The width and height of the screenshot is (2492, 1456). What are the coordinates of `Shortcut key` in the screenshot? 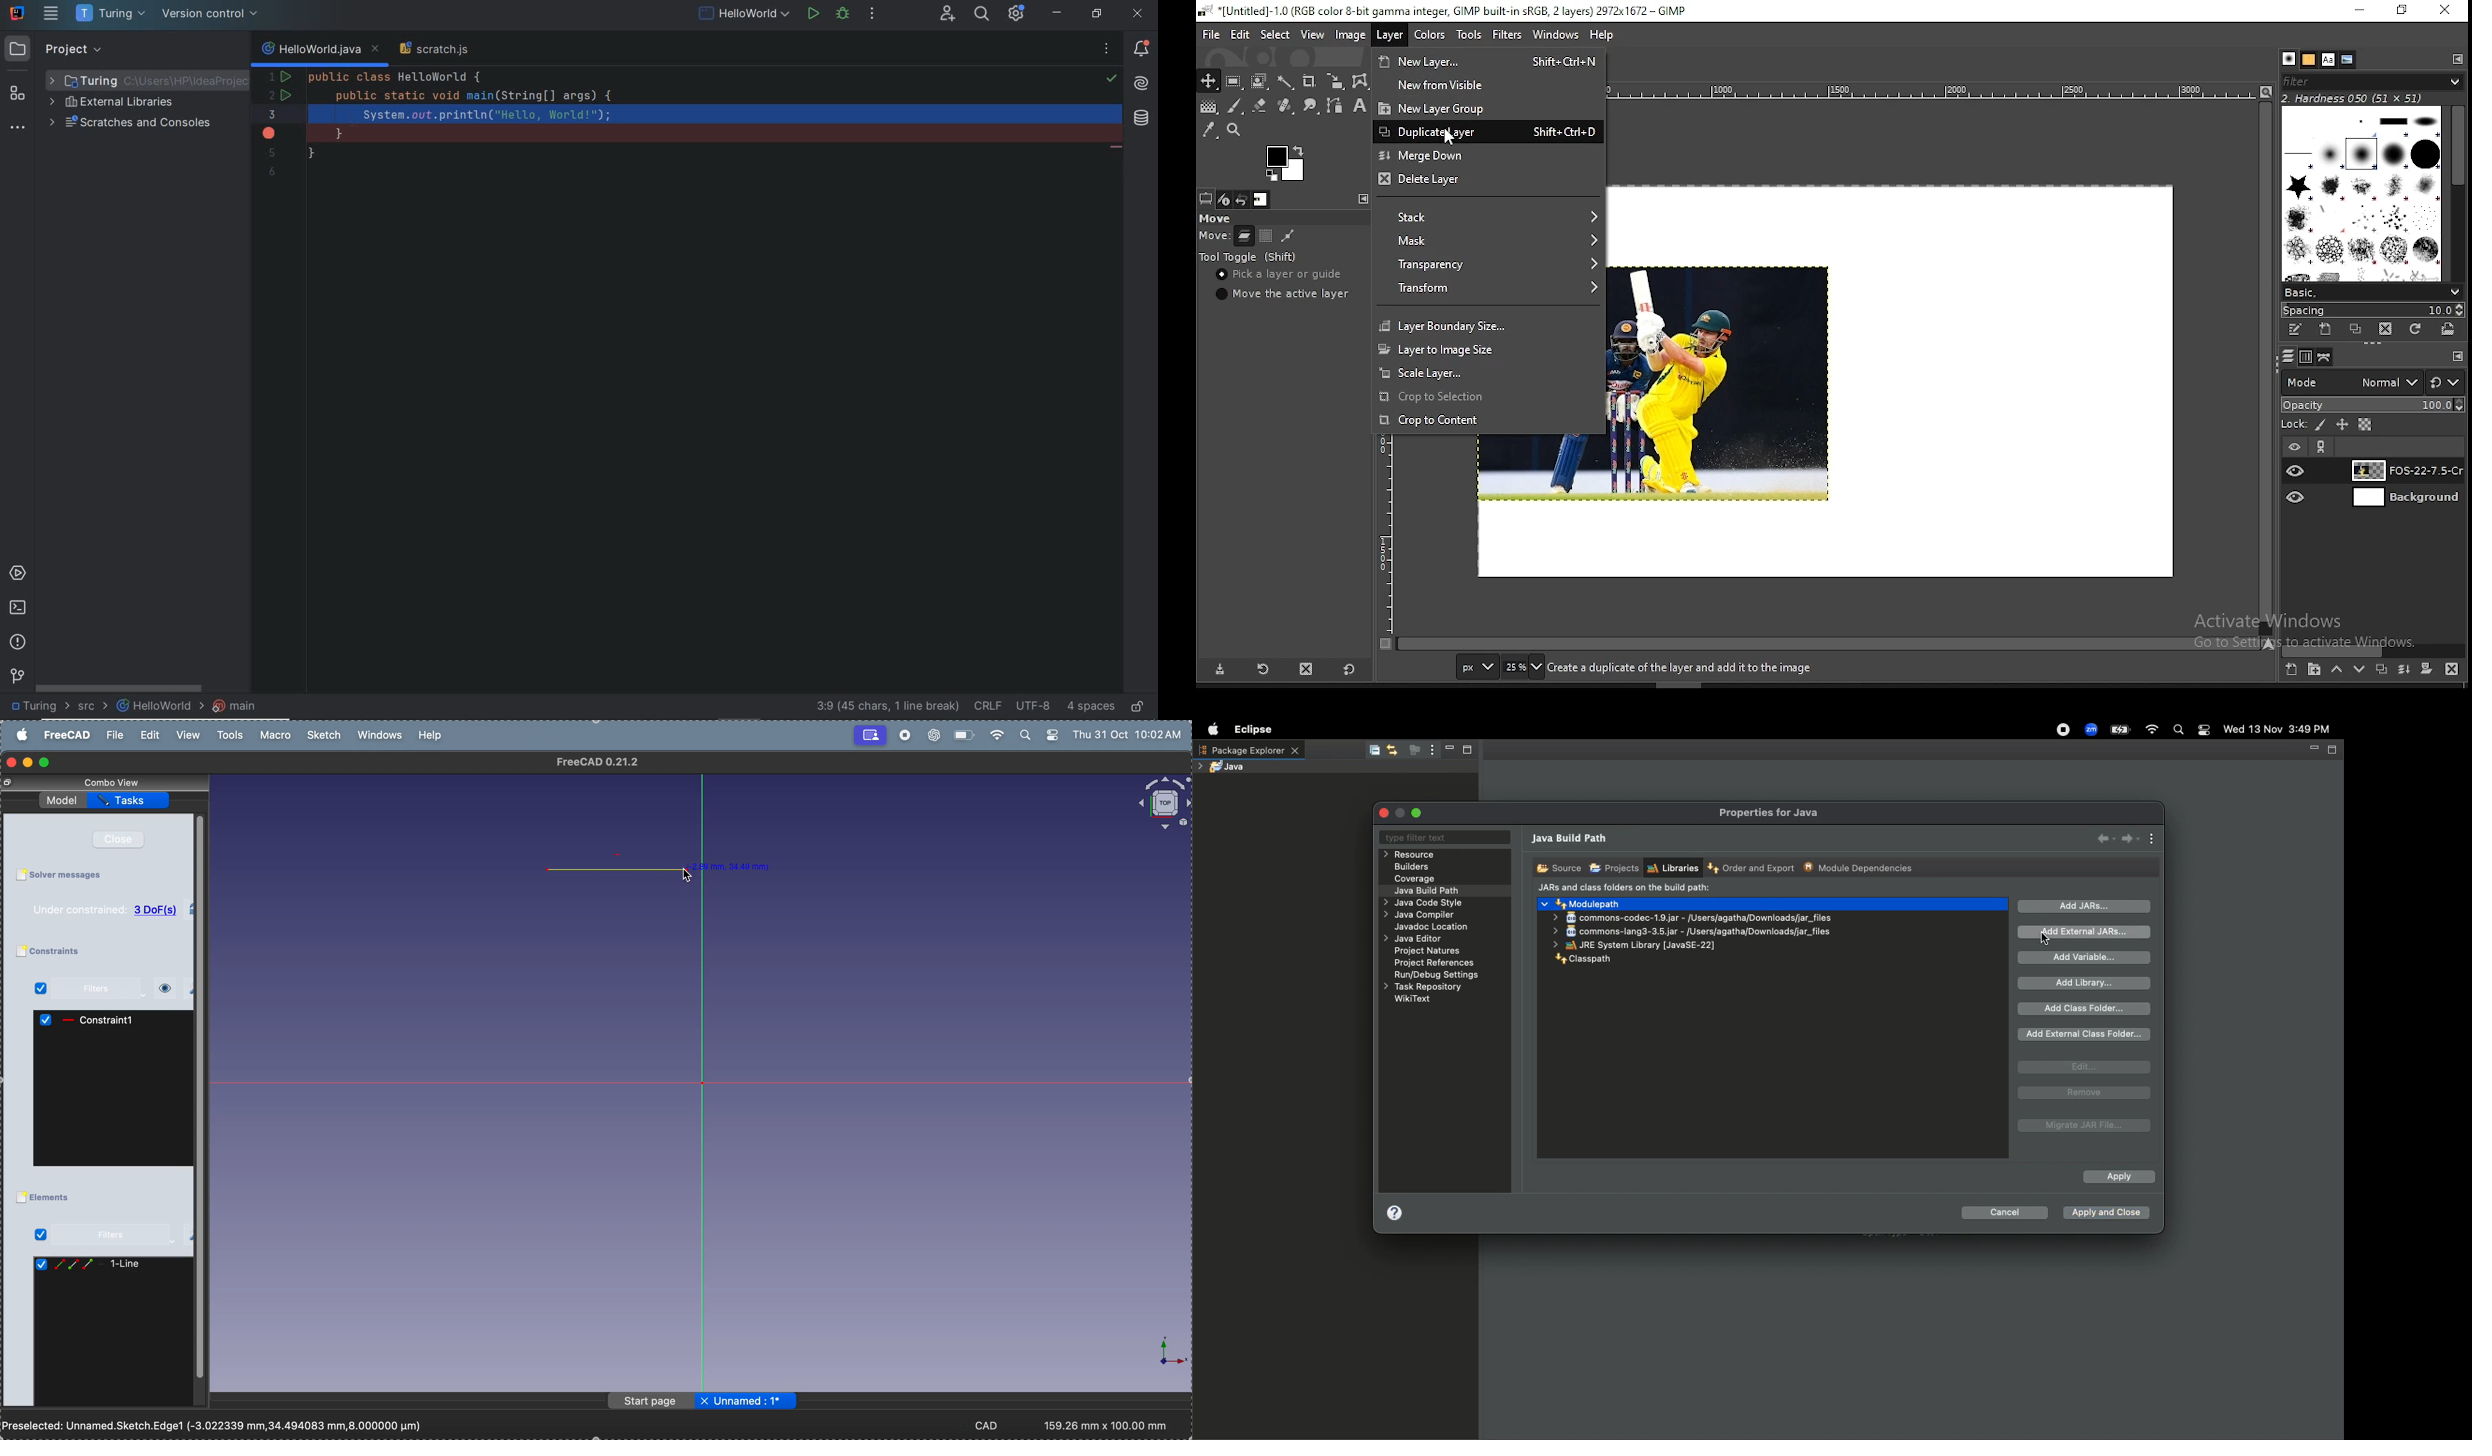 It's located at (1564, 60).